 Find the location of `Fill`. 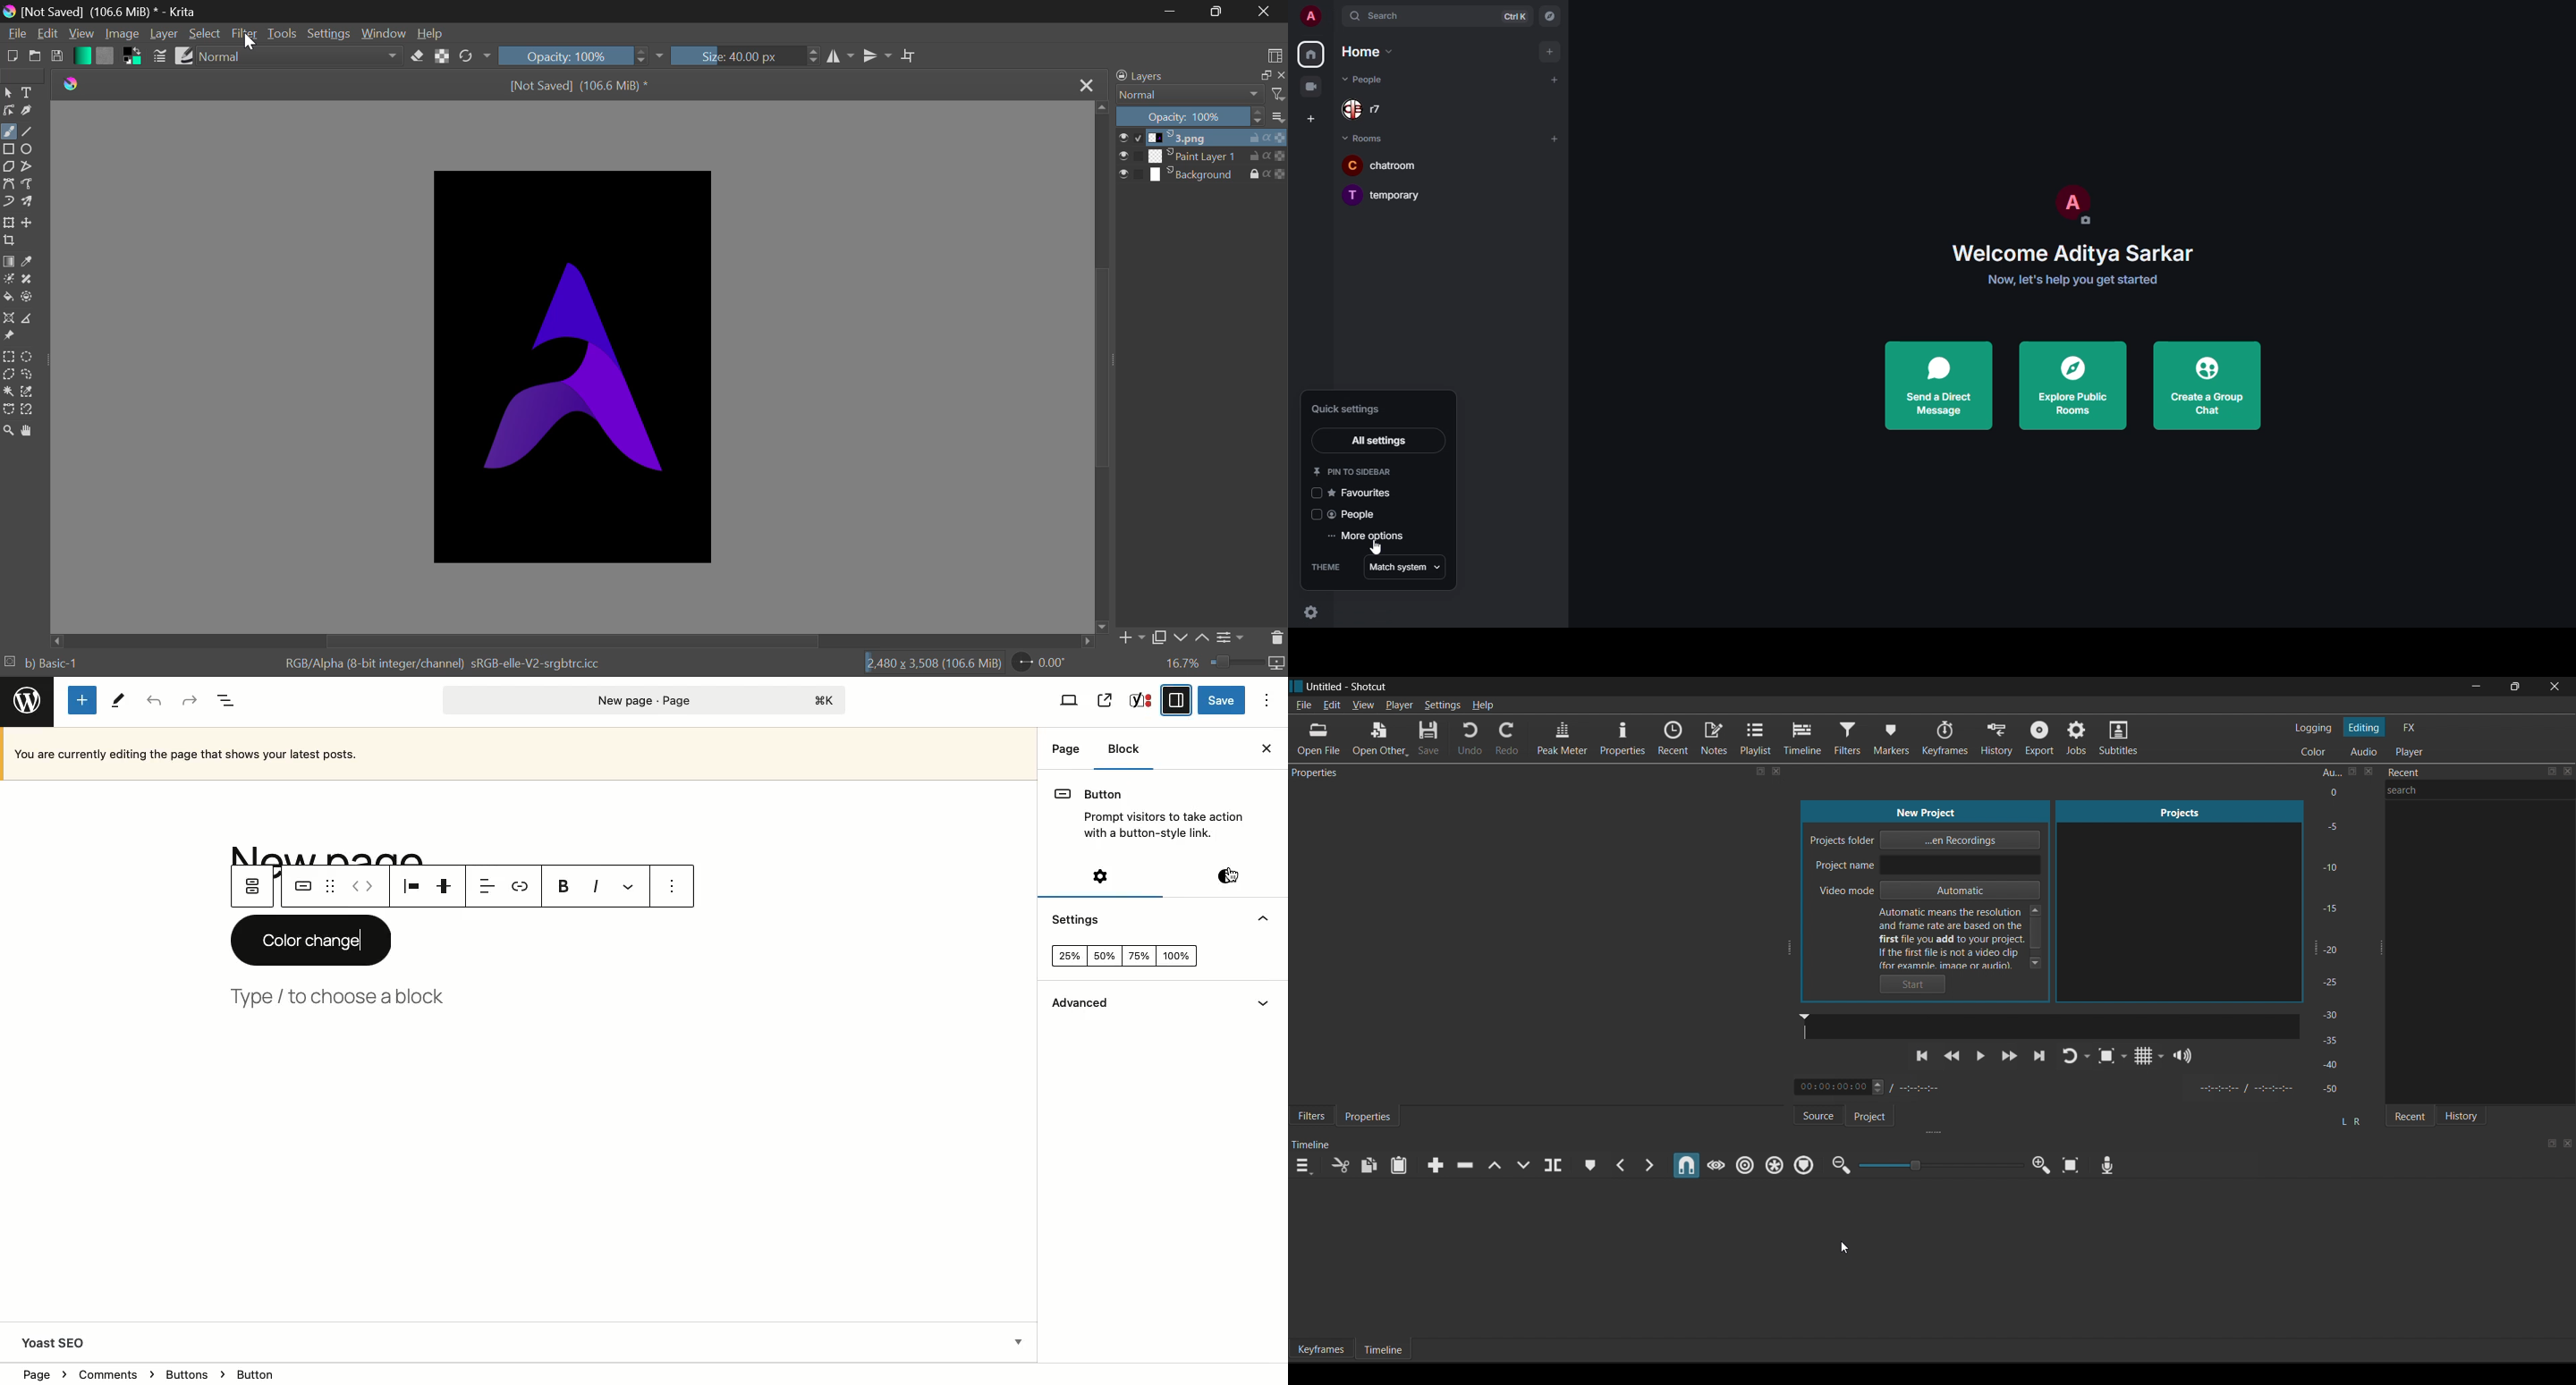

Fill is located at coordinates (8, 298).